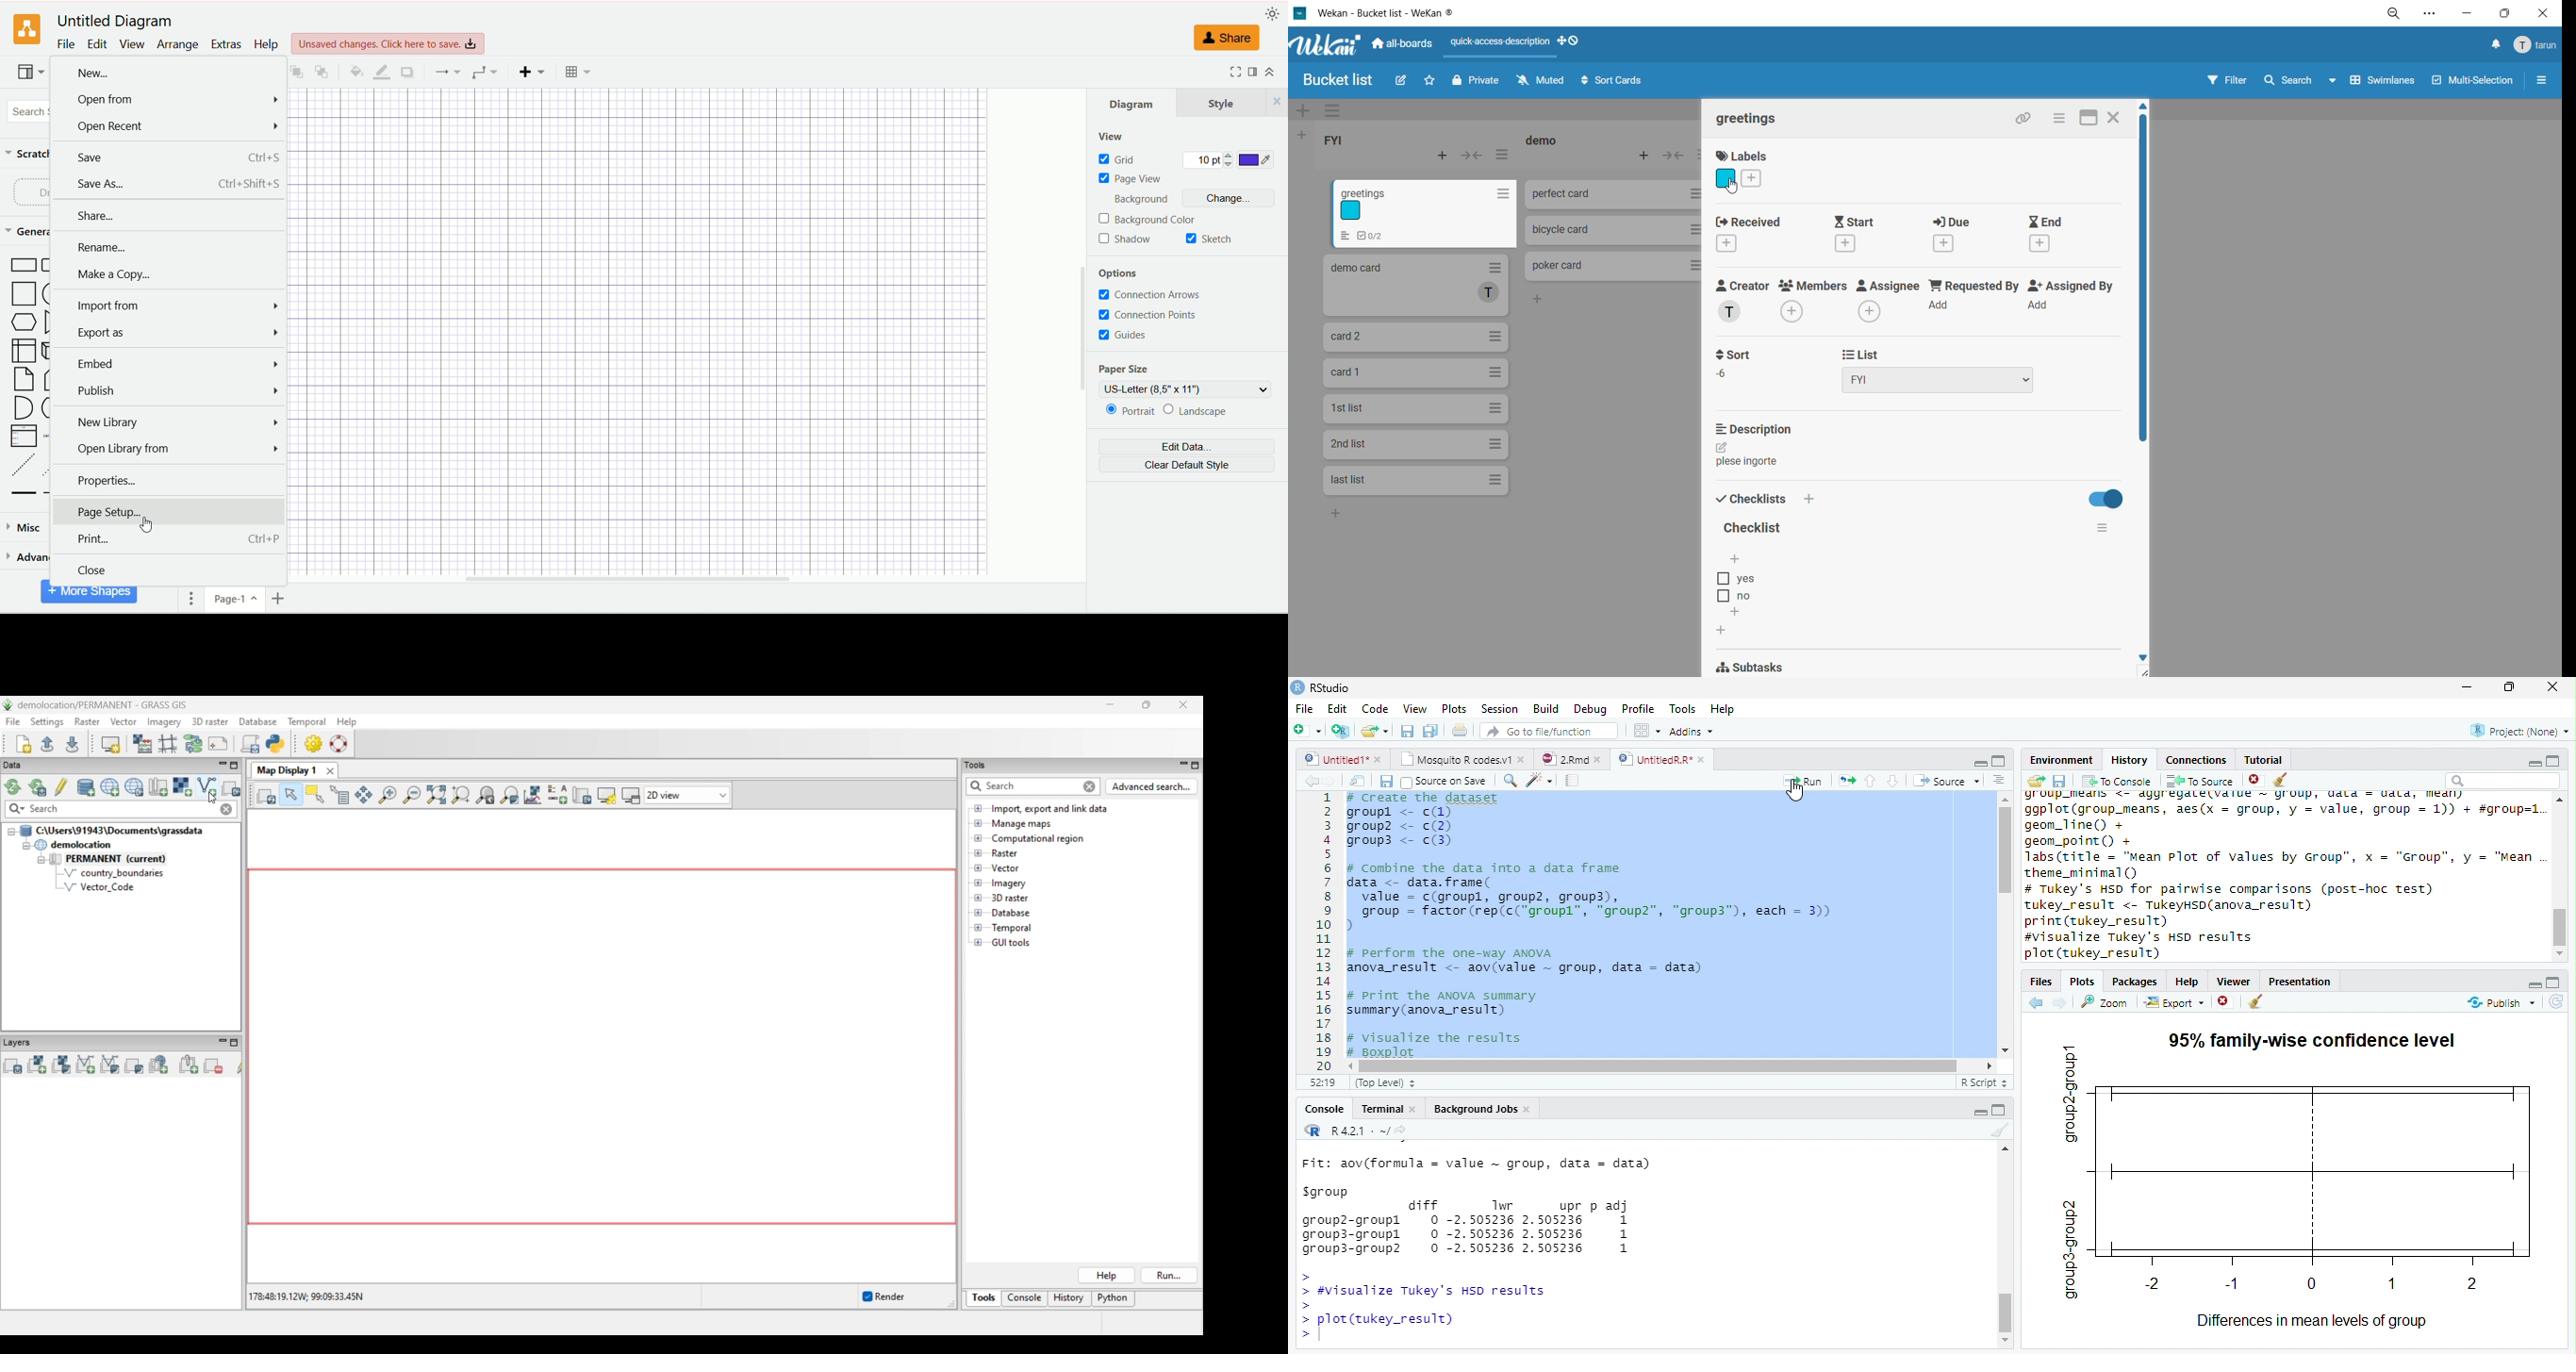 The width and height of the screenshot is (2576, 1372). What do you see at coordinates (2511, 687) in the screenshot?
I see `Maximize` at bounding box center [2511, 687].